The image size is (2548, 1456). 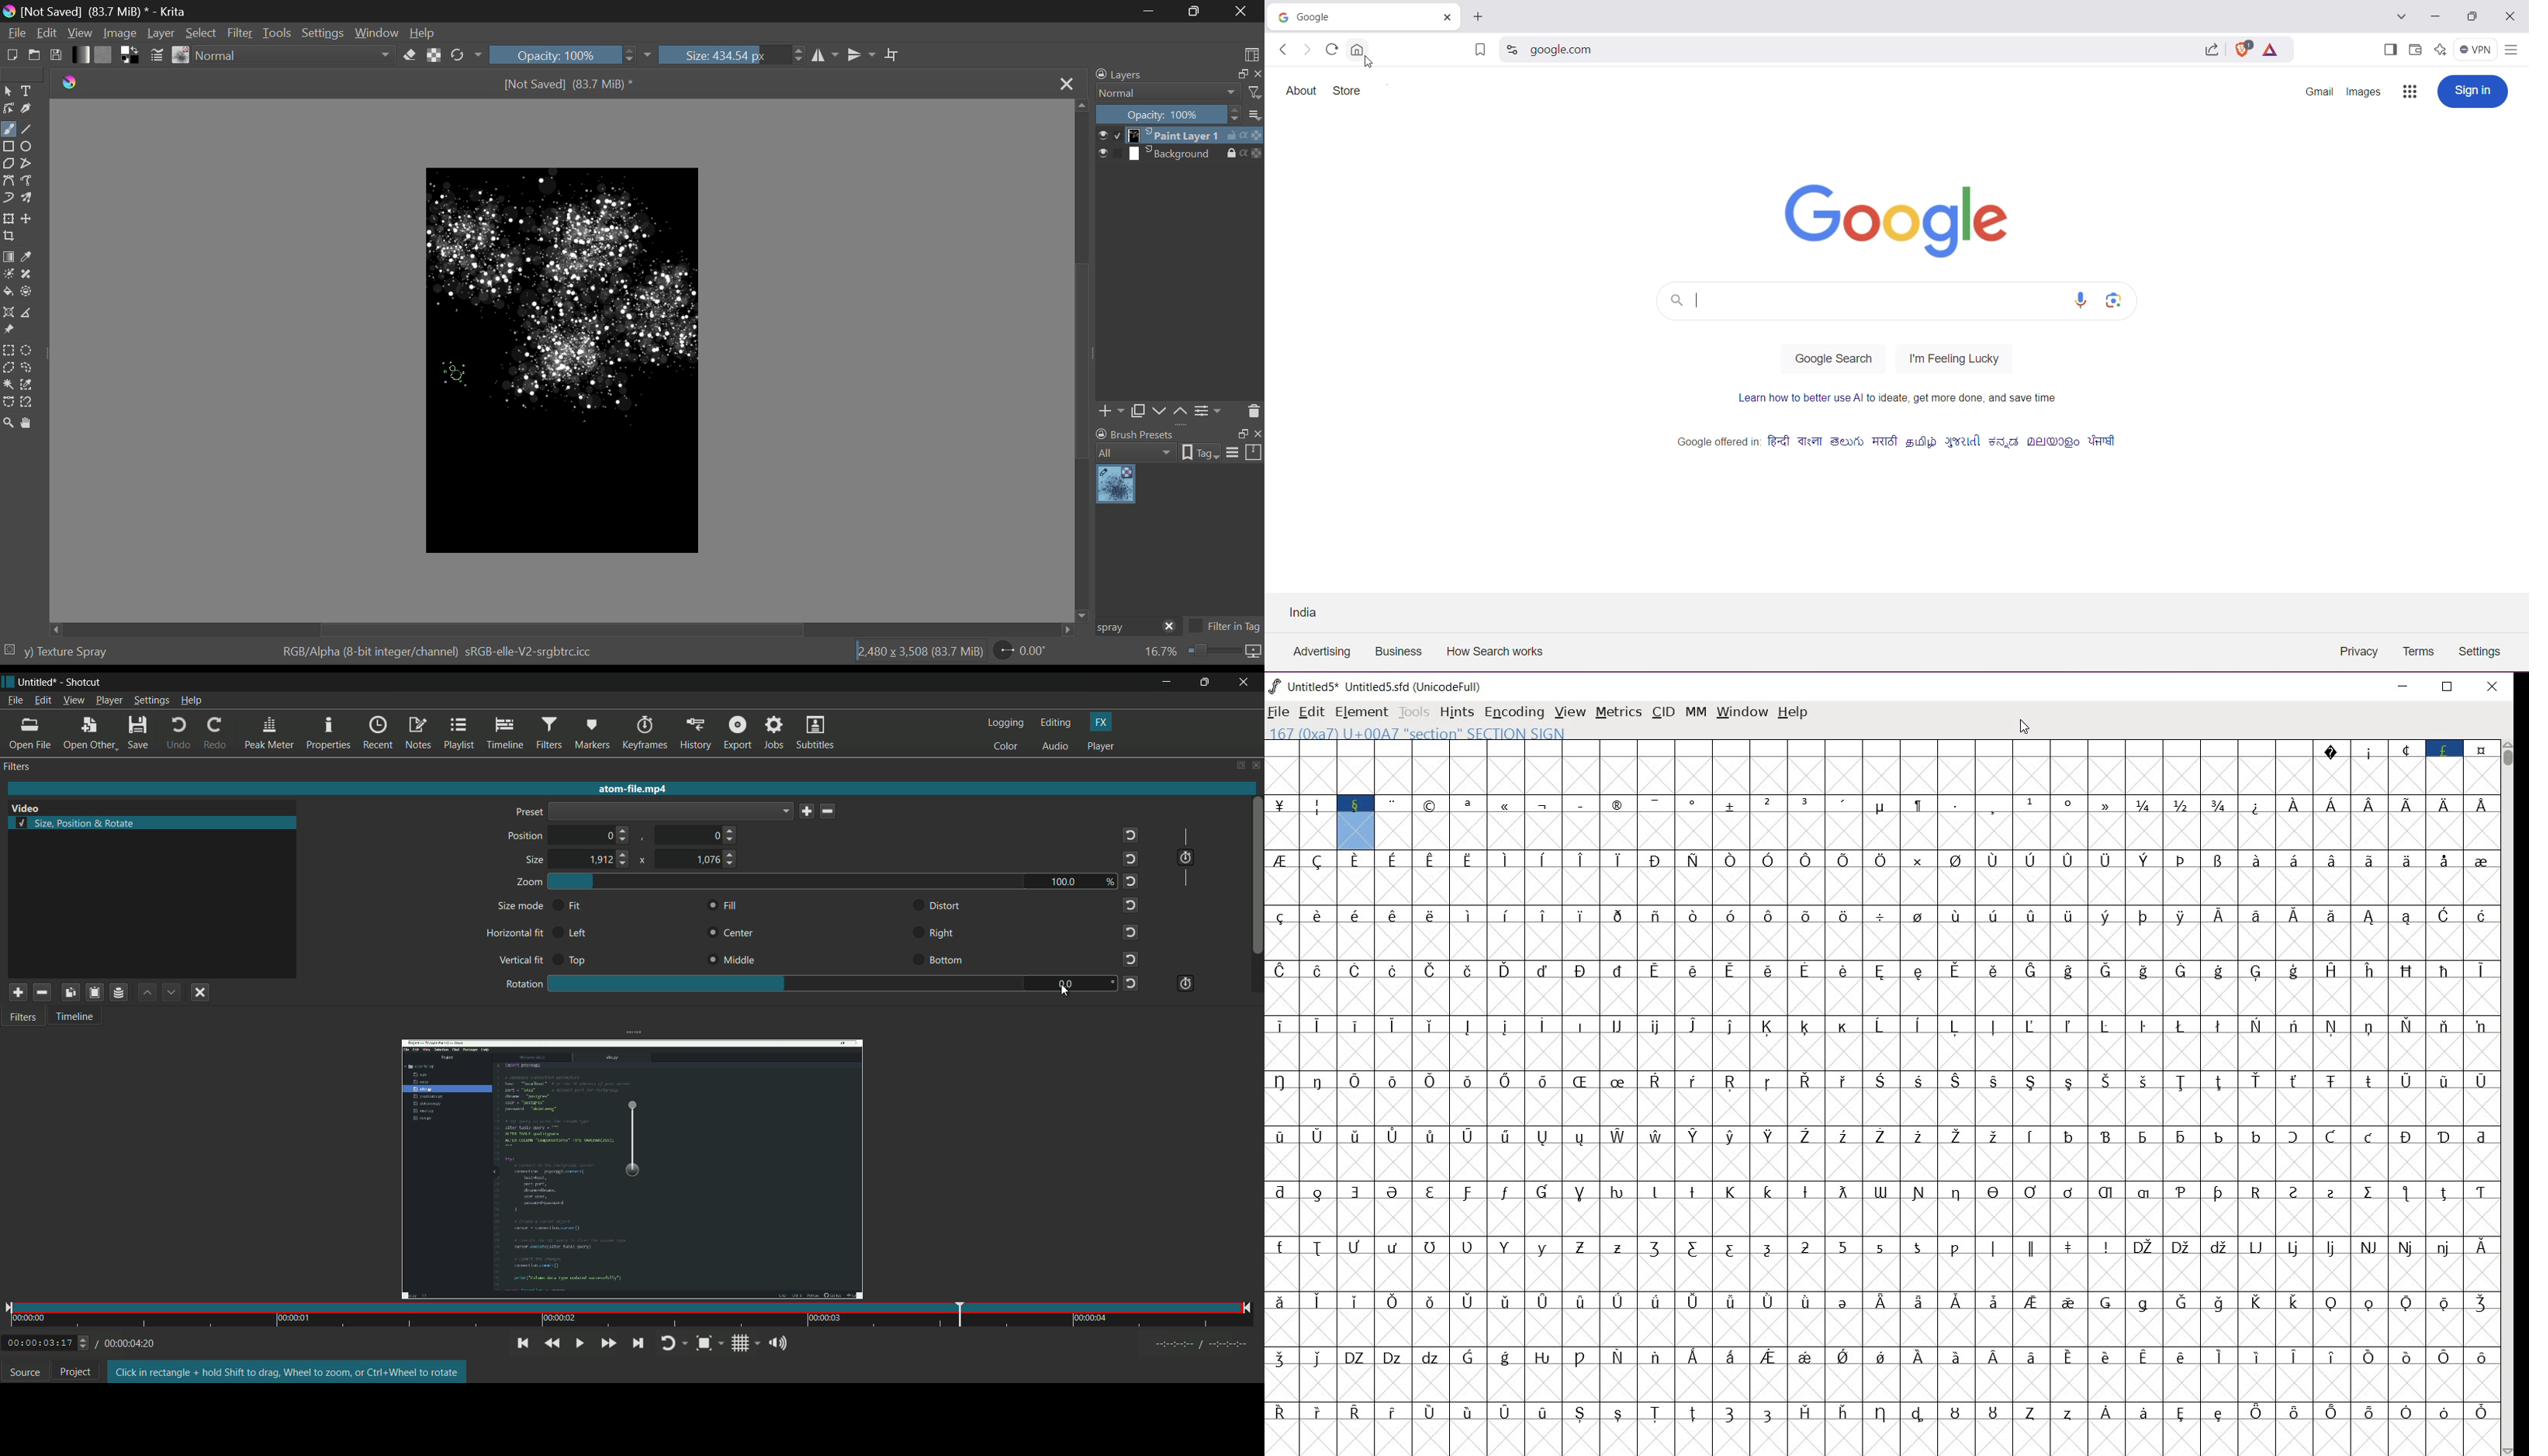 I want to click on left, so click(x=578, y=934).